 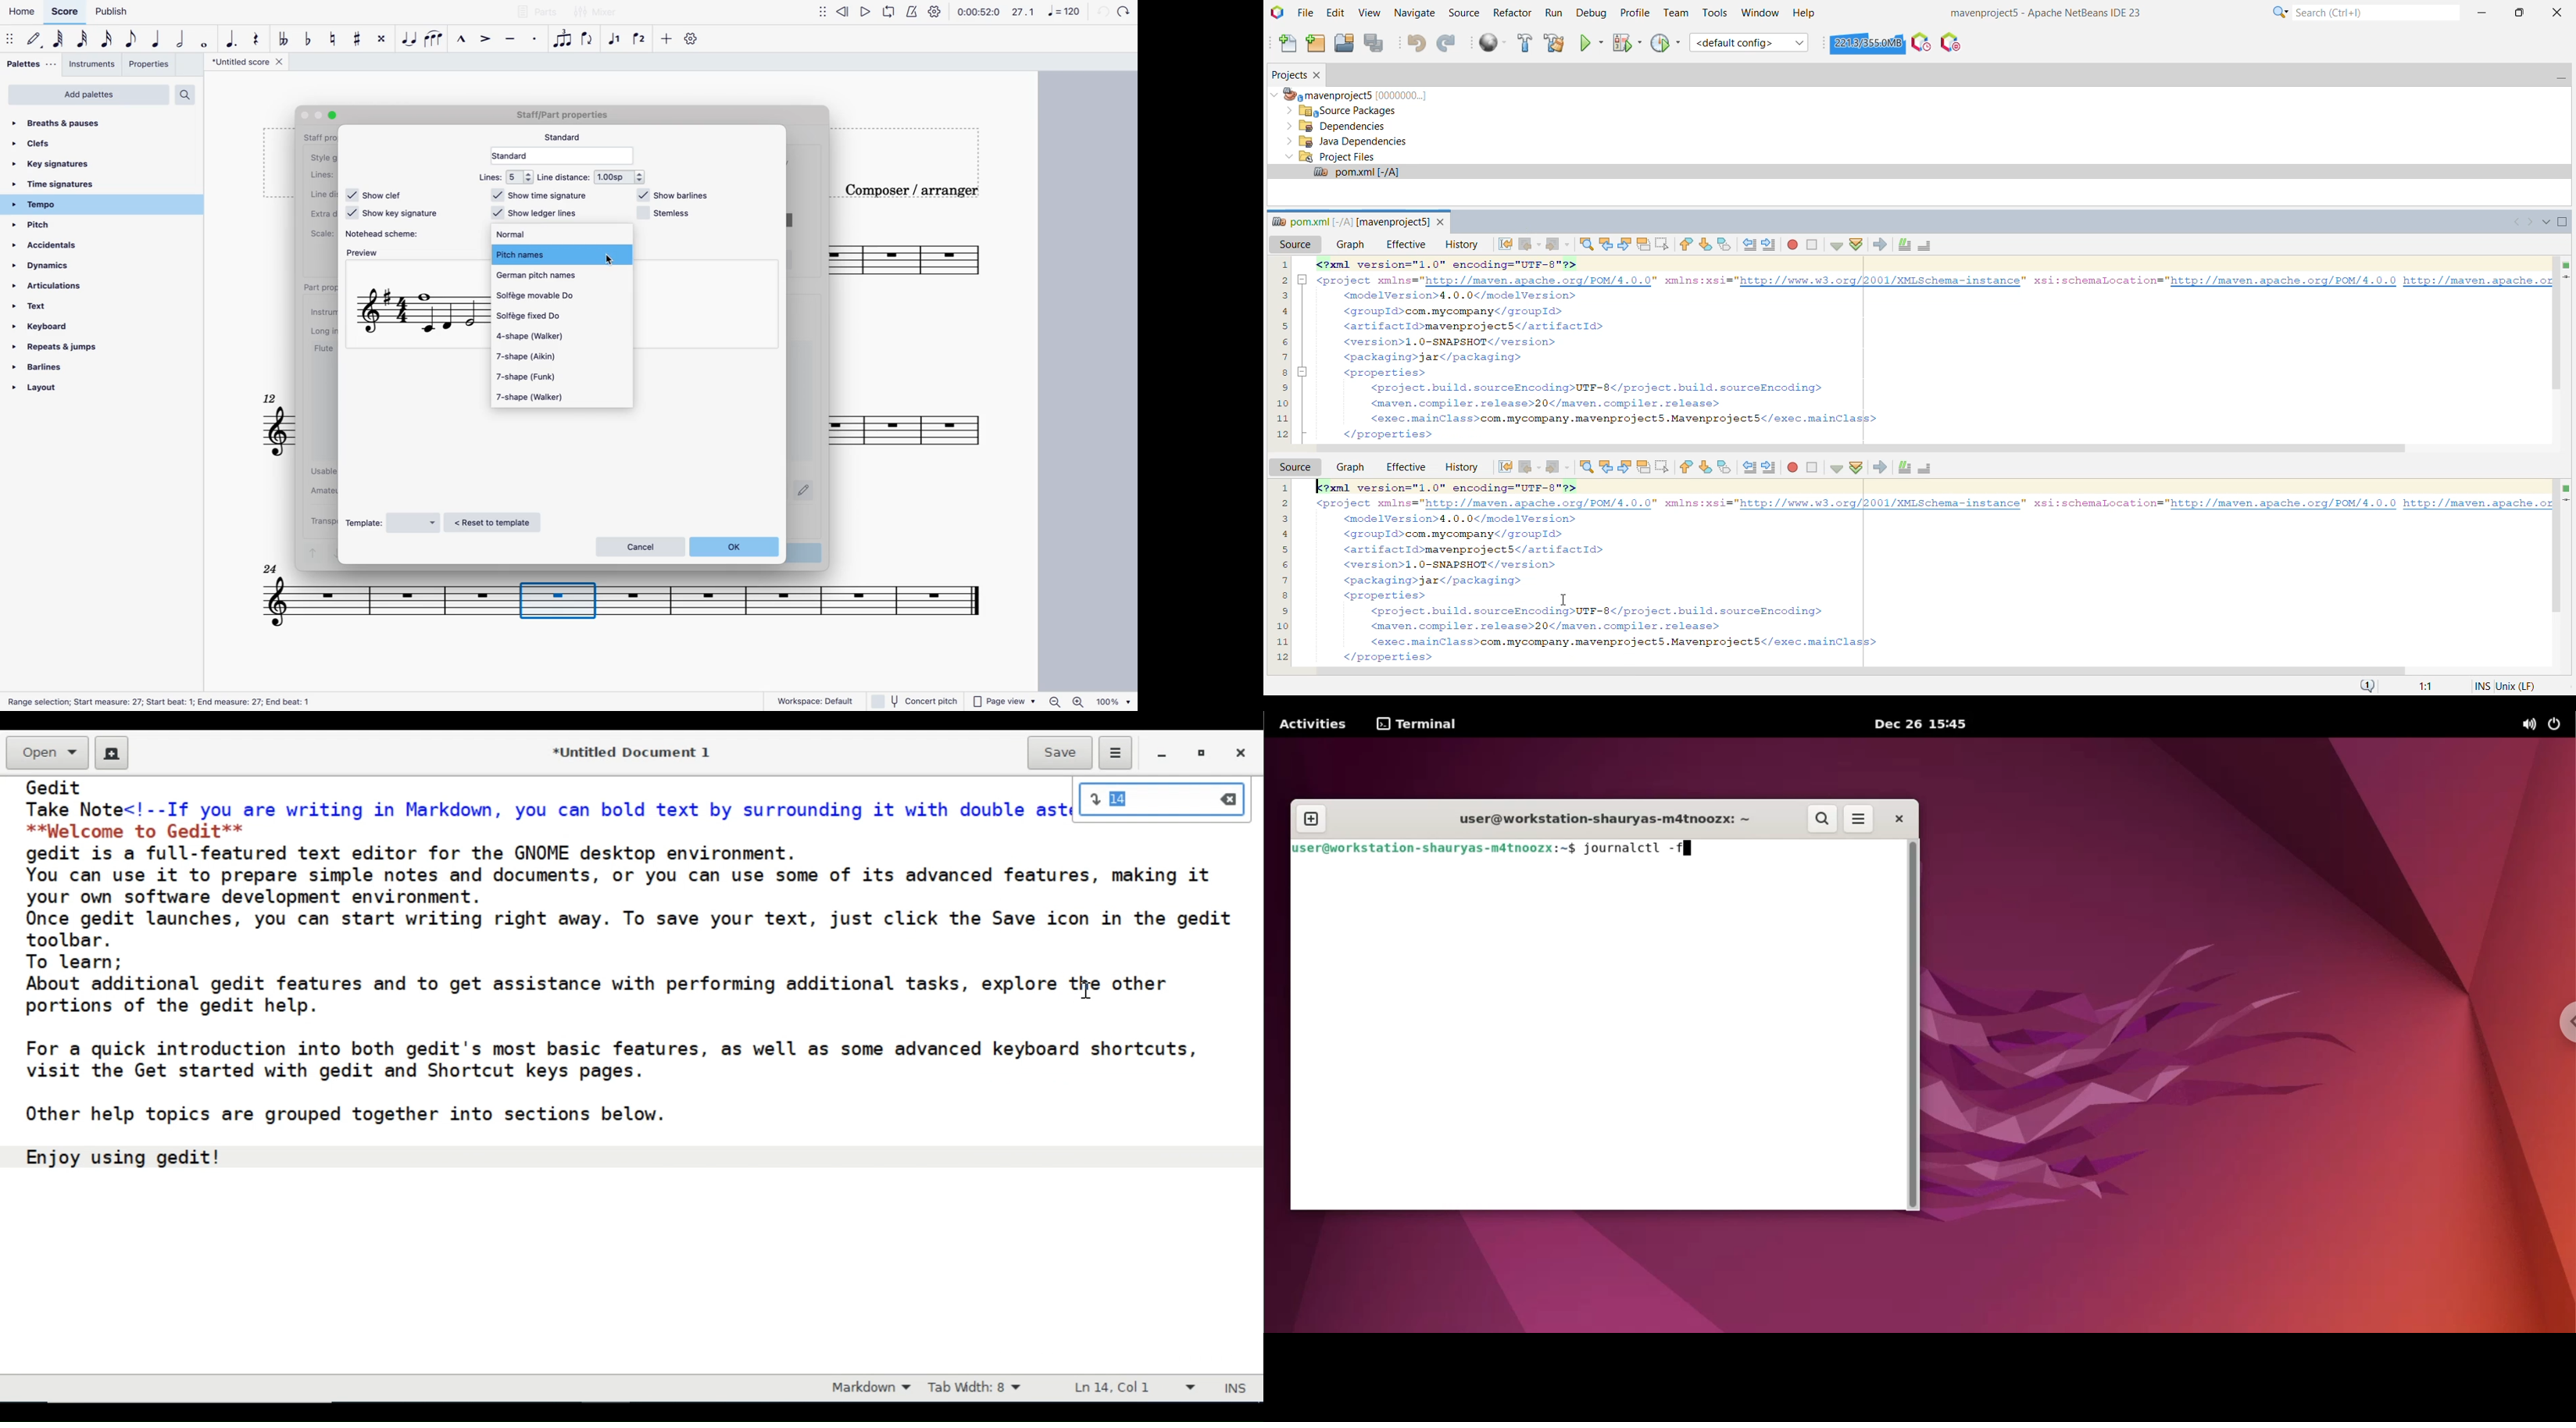 What do you see at coordinates (627, 608) in the screenshot?
I see `score` at bounding box center [627, 608].